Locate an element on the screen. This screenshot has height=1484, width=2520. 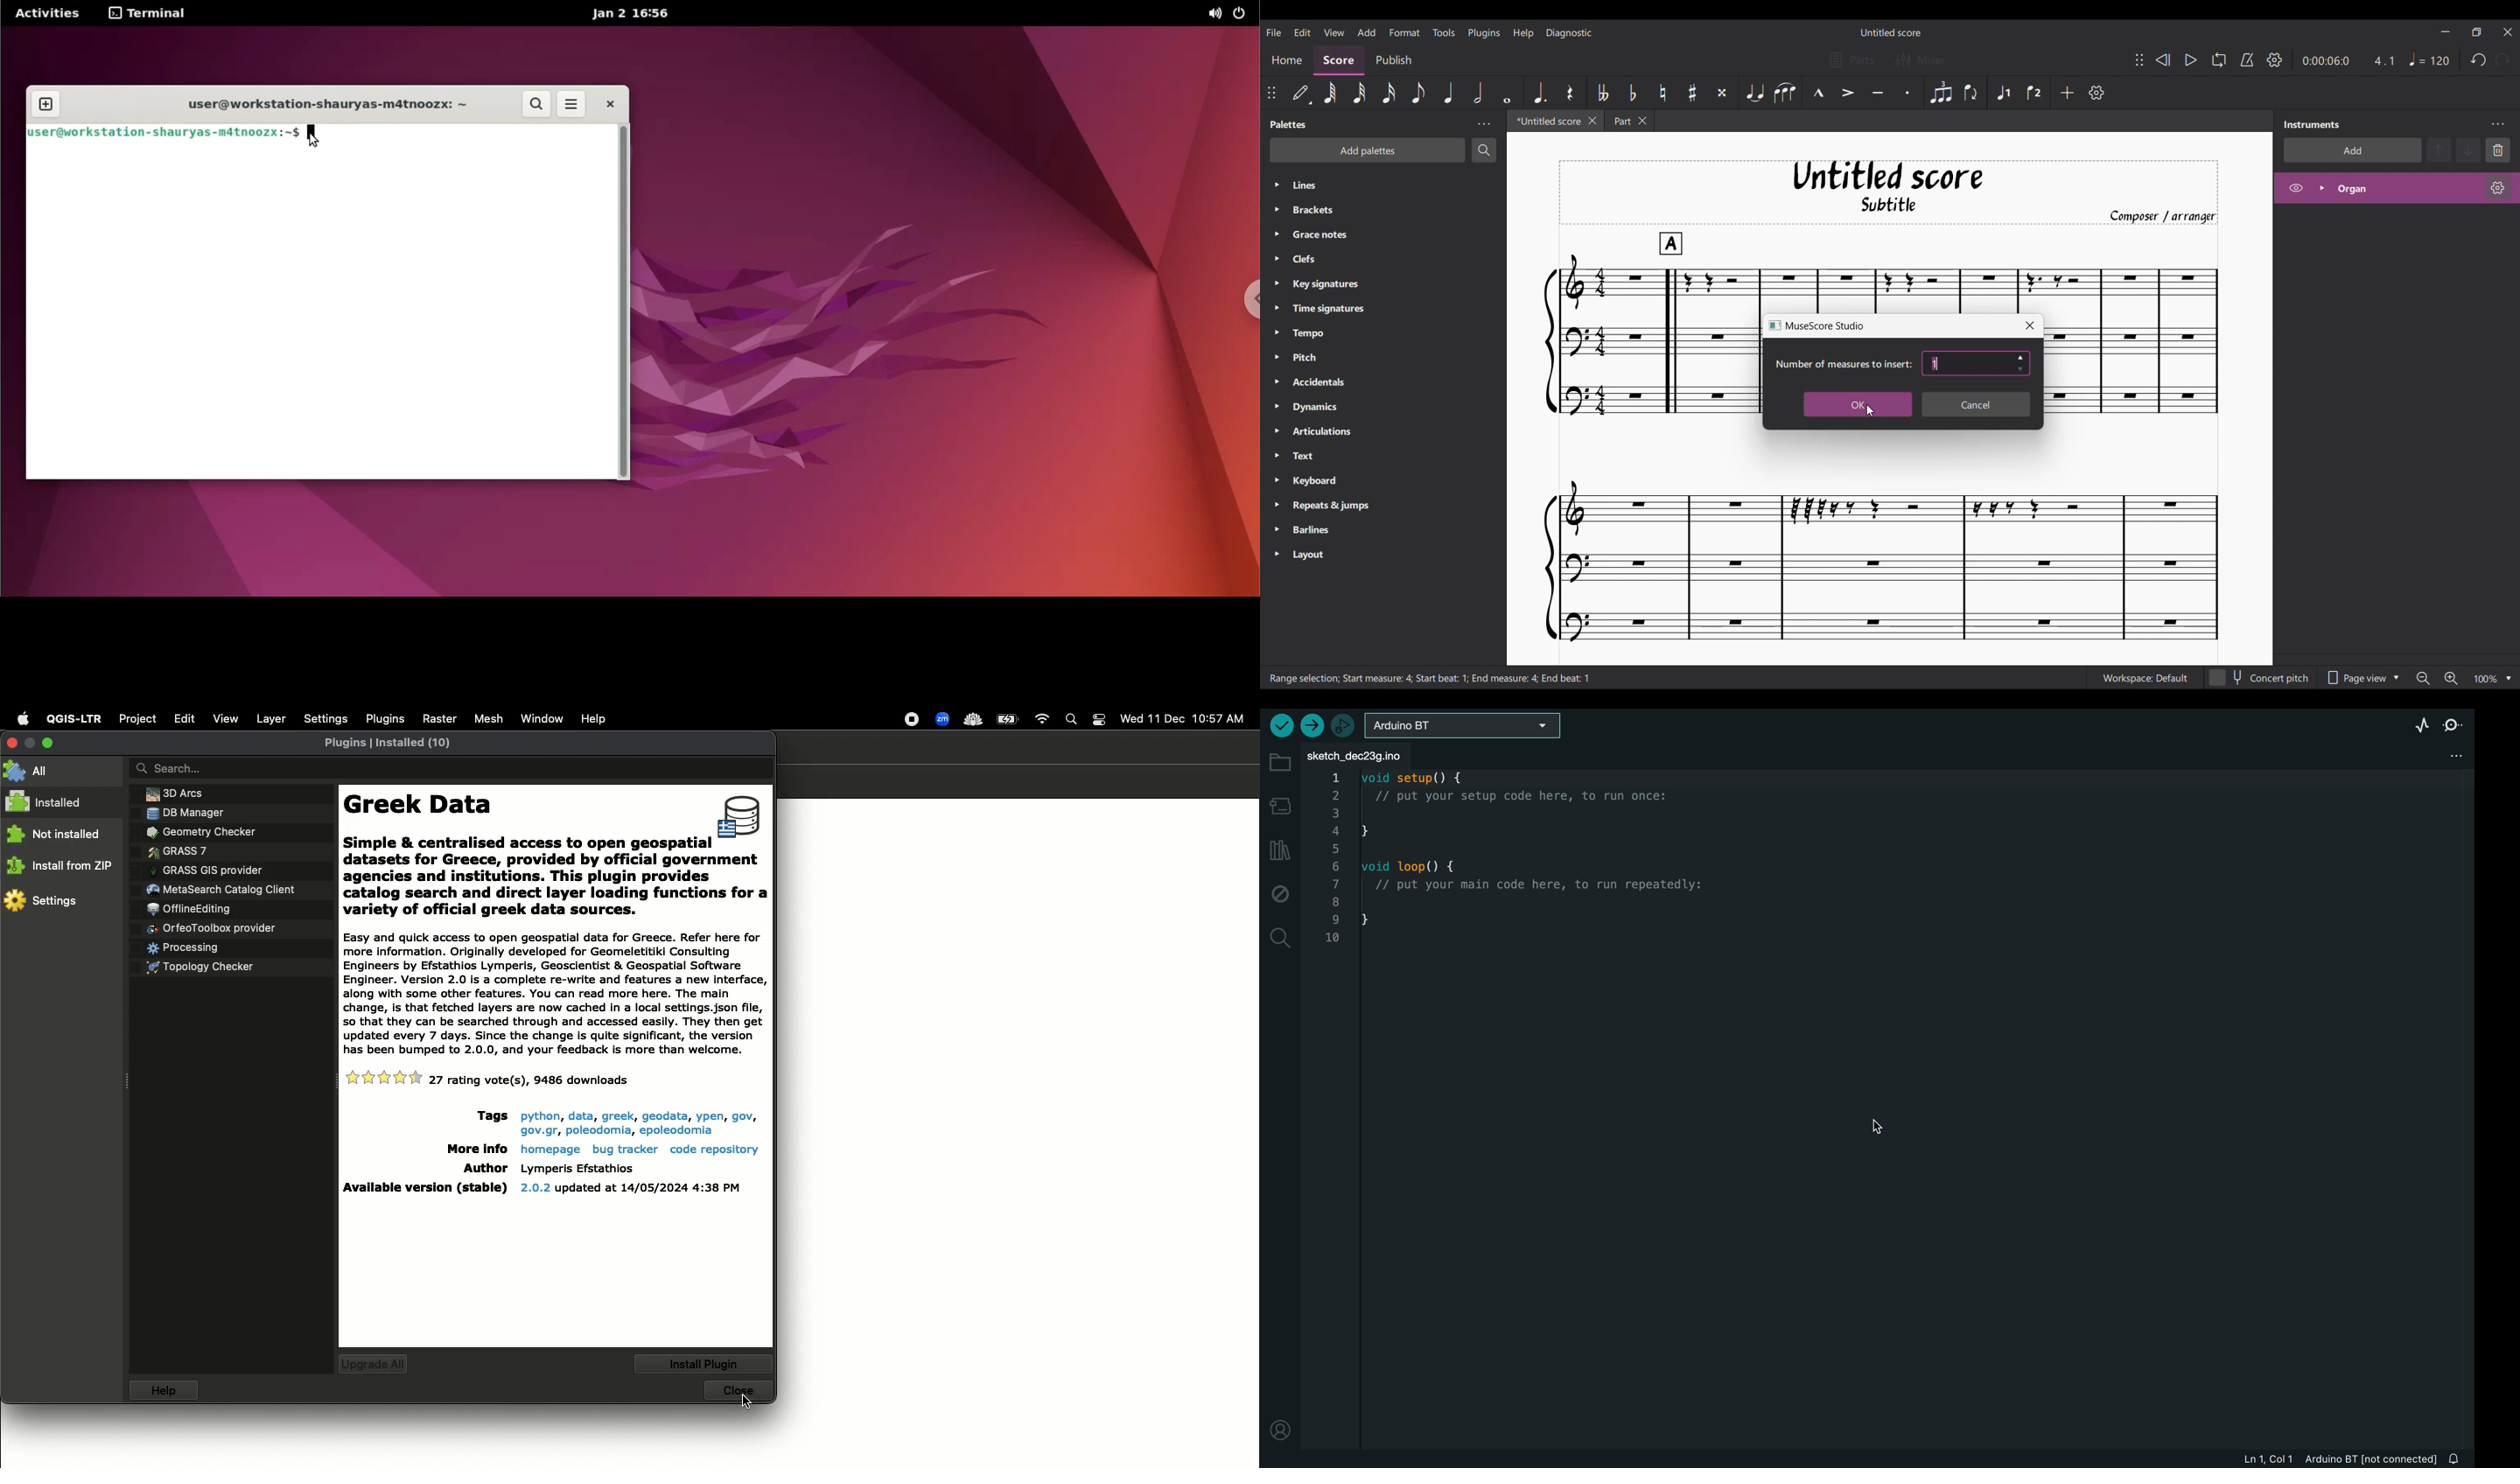
Offline editing is located at coordinates (187, 910).